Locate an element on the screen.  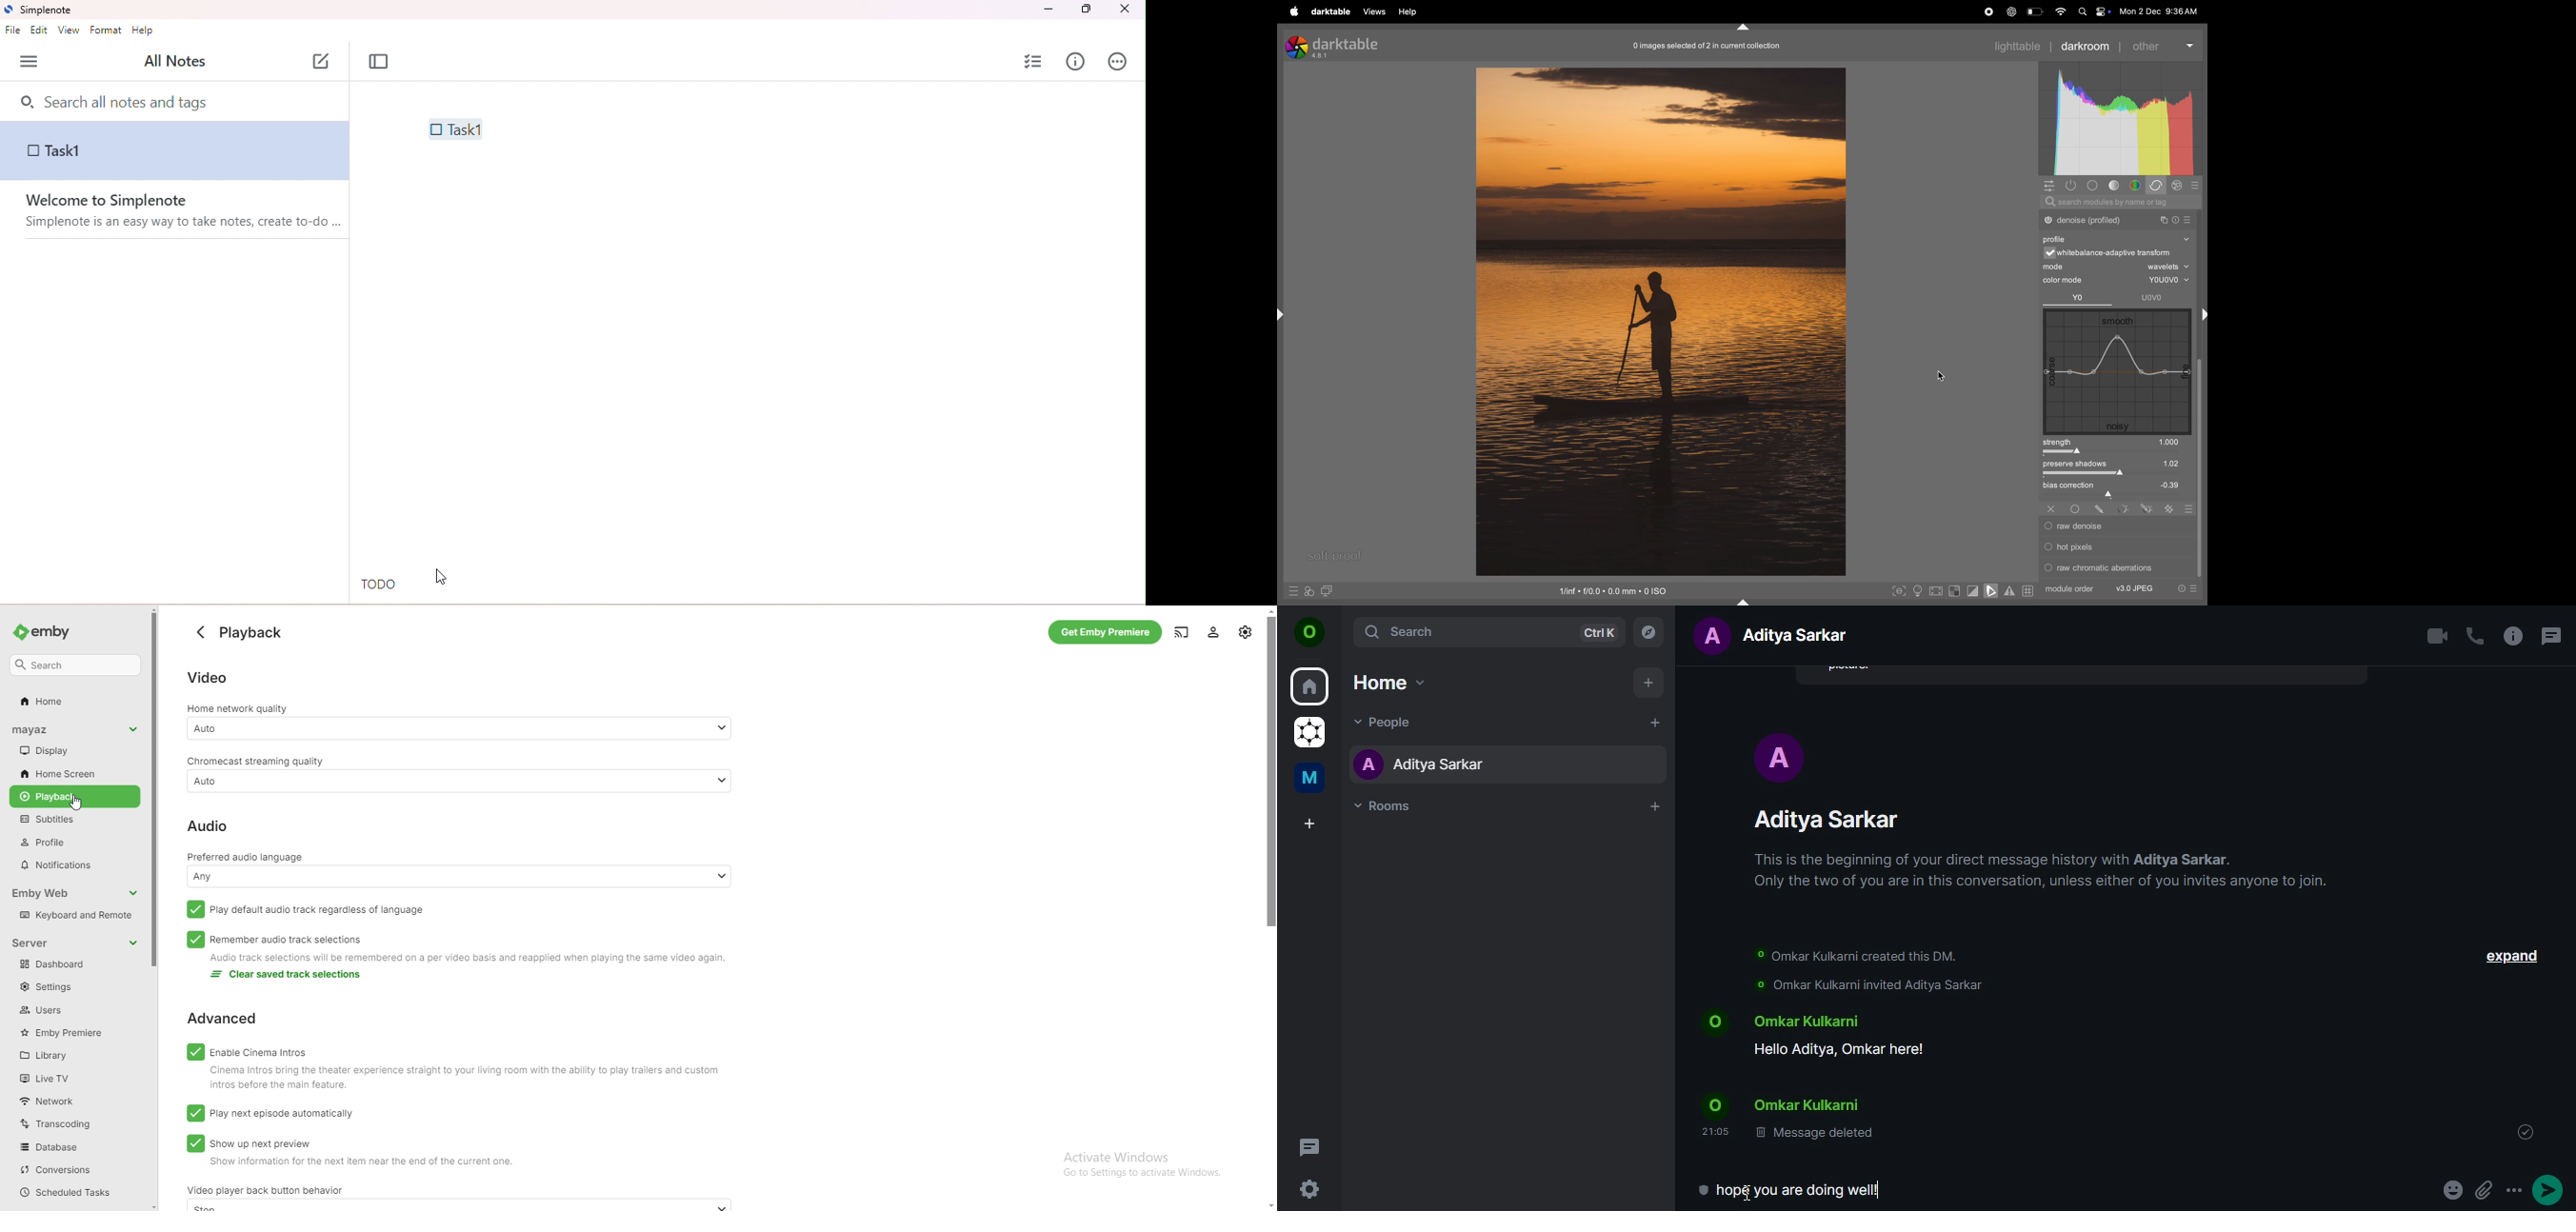
toggle peak focusing is located at coordinates (1900, 591).